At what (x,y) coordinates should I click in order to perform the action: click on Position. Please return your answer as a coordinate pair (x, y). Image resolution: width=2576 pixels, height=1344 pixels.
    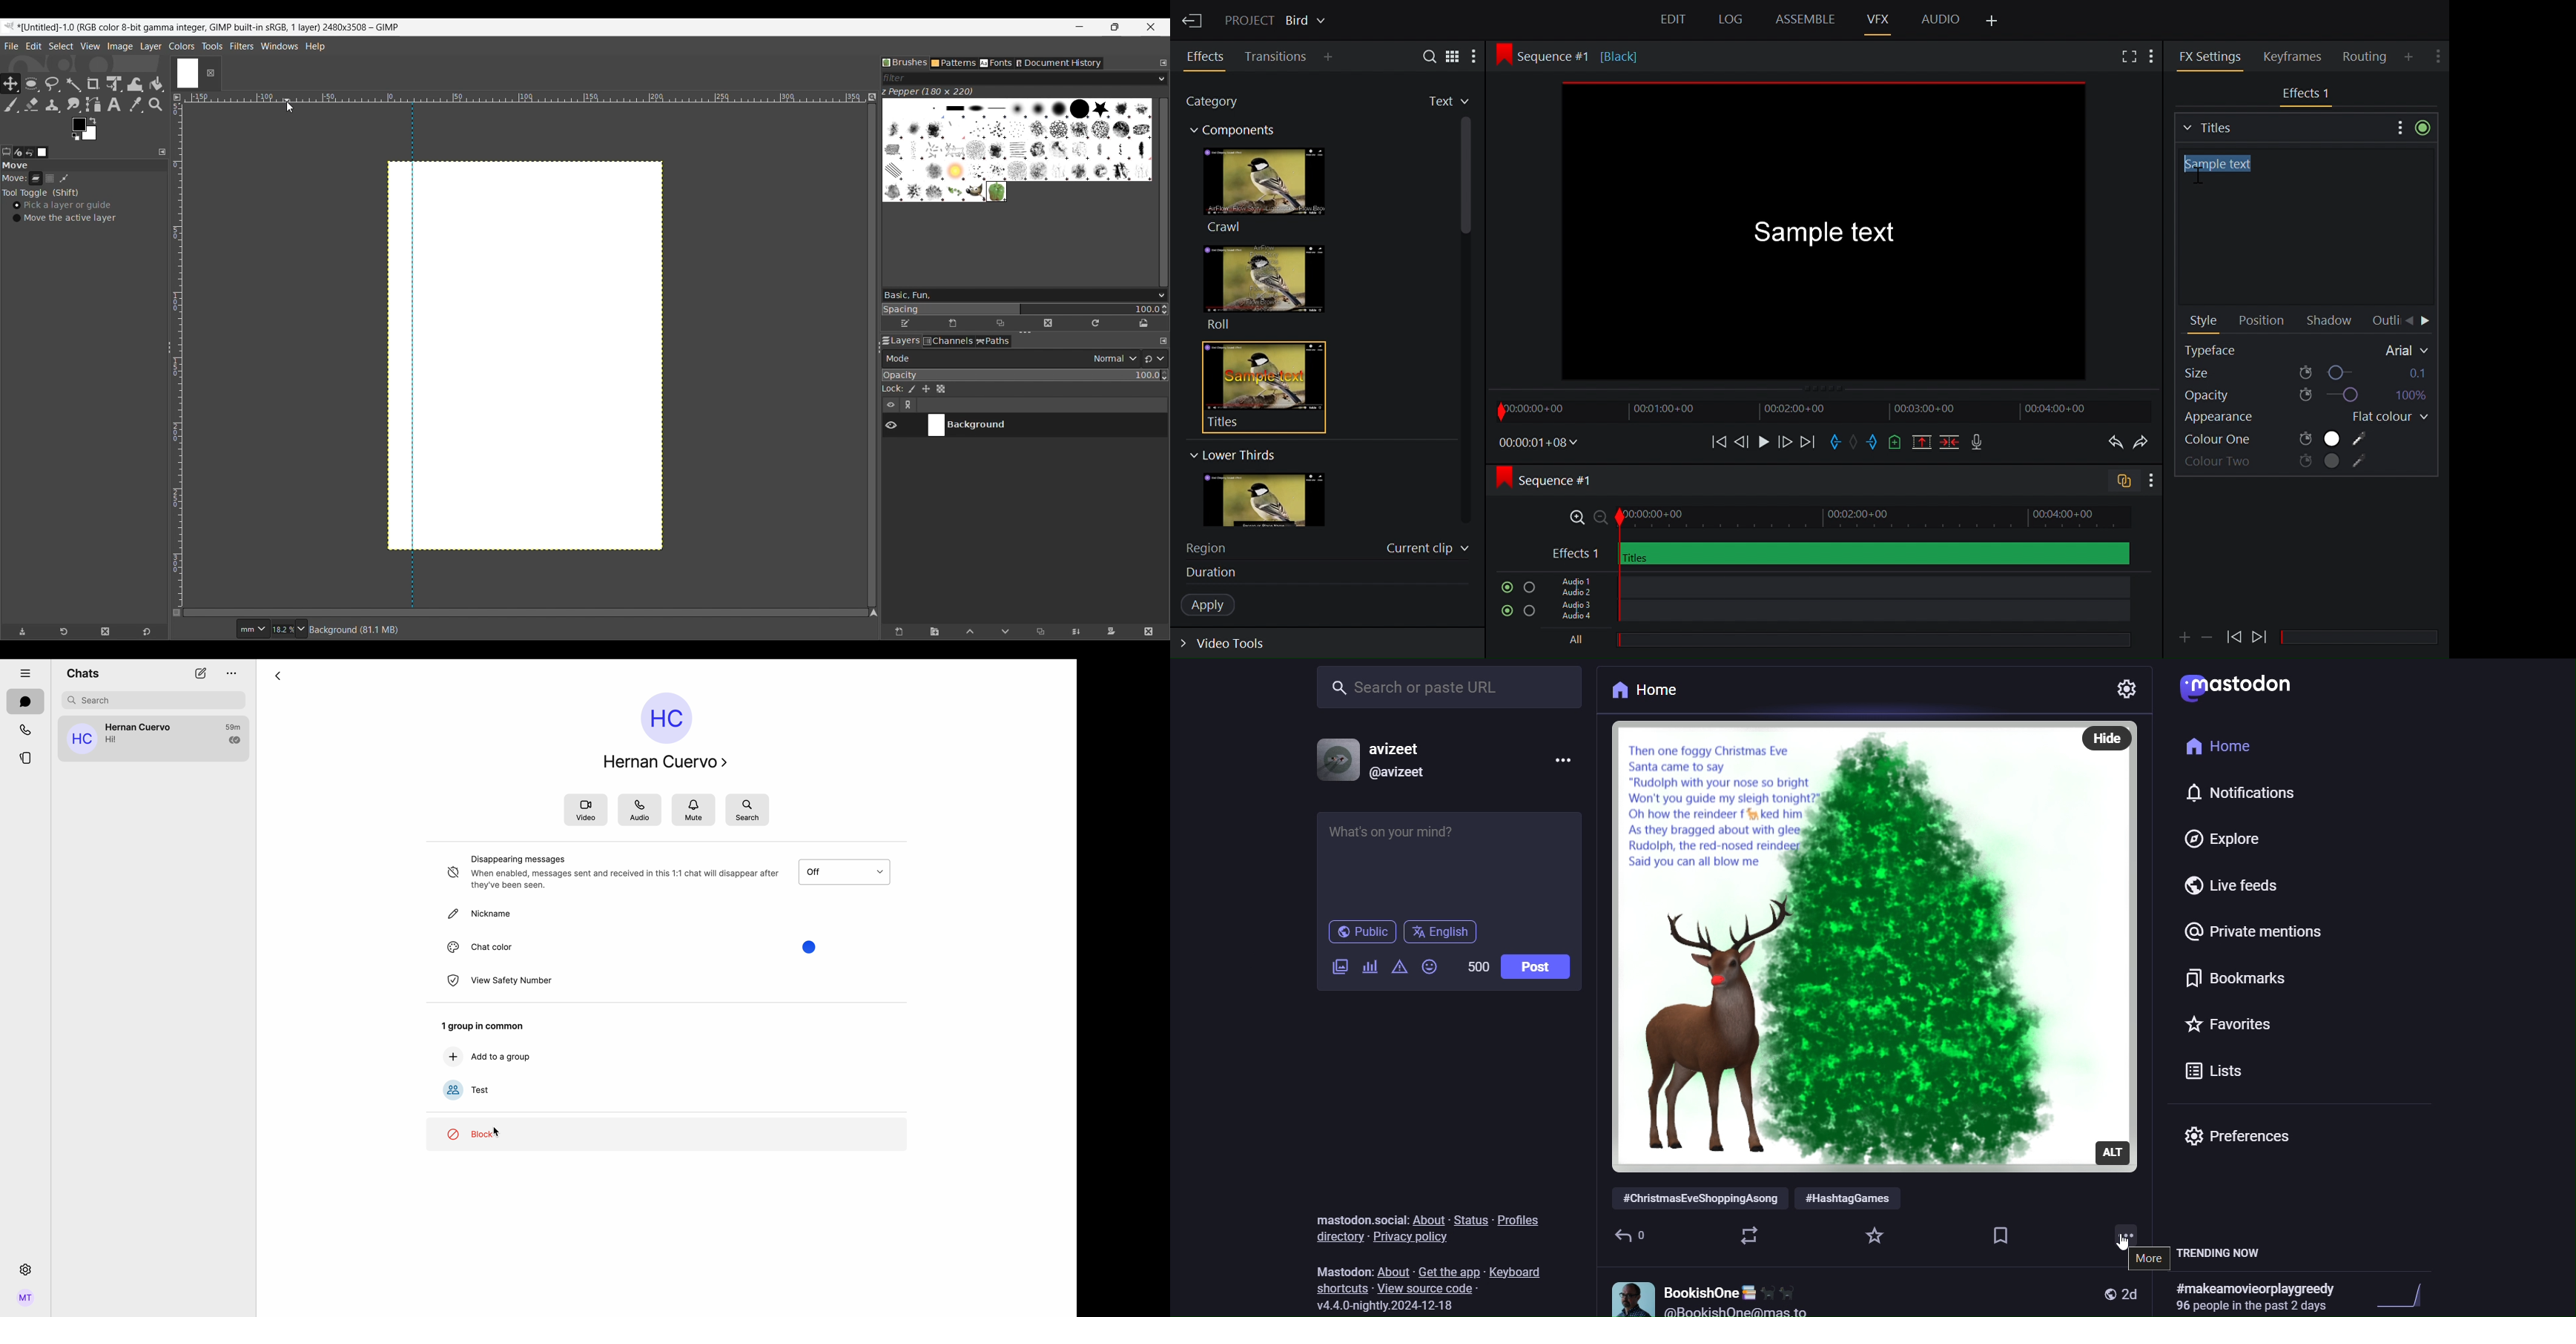
    Looking at the image, I should click on (2261, 321).